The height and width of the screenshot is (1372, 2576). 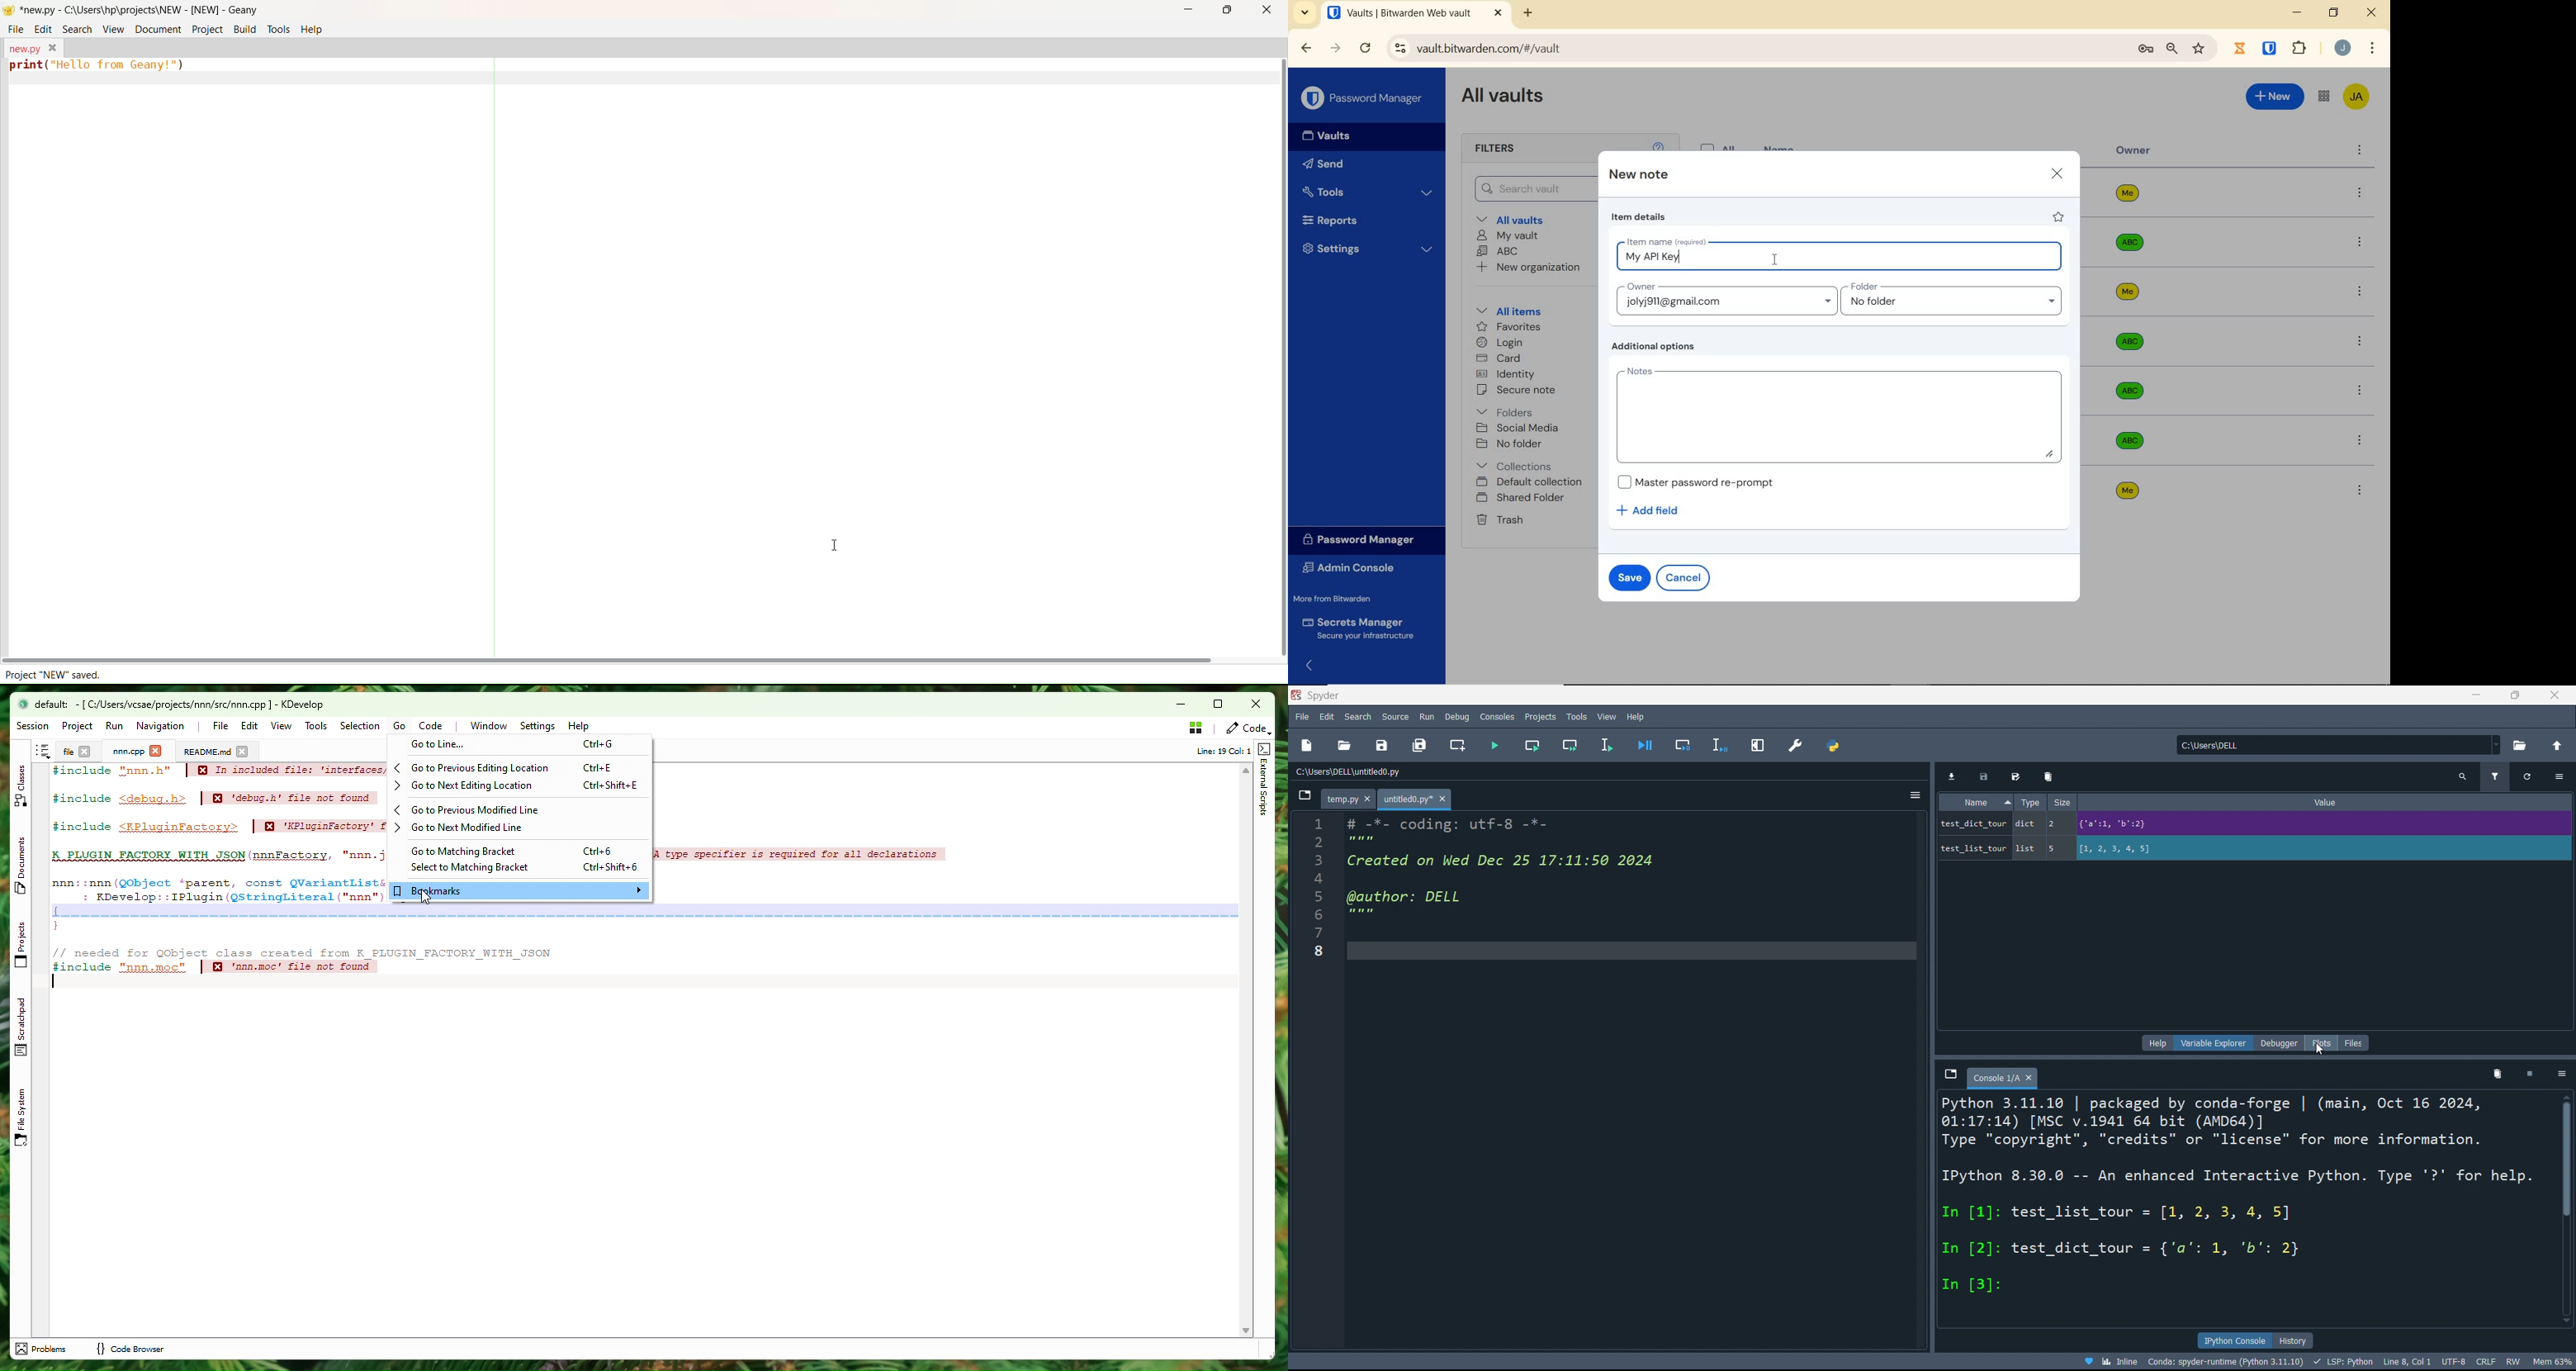 I want to click on Tools, so click(x=1368, y=190).